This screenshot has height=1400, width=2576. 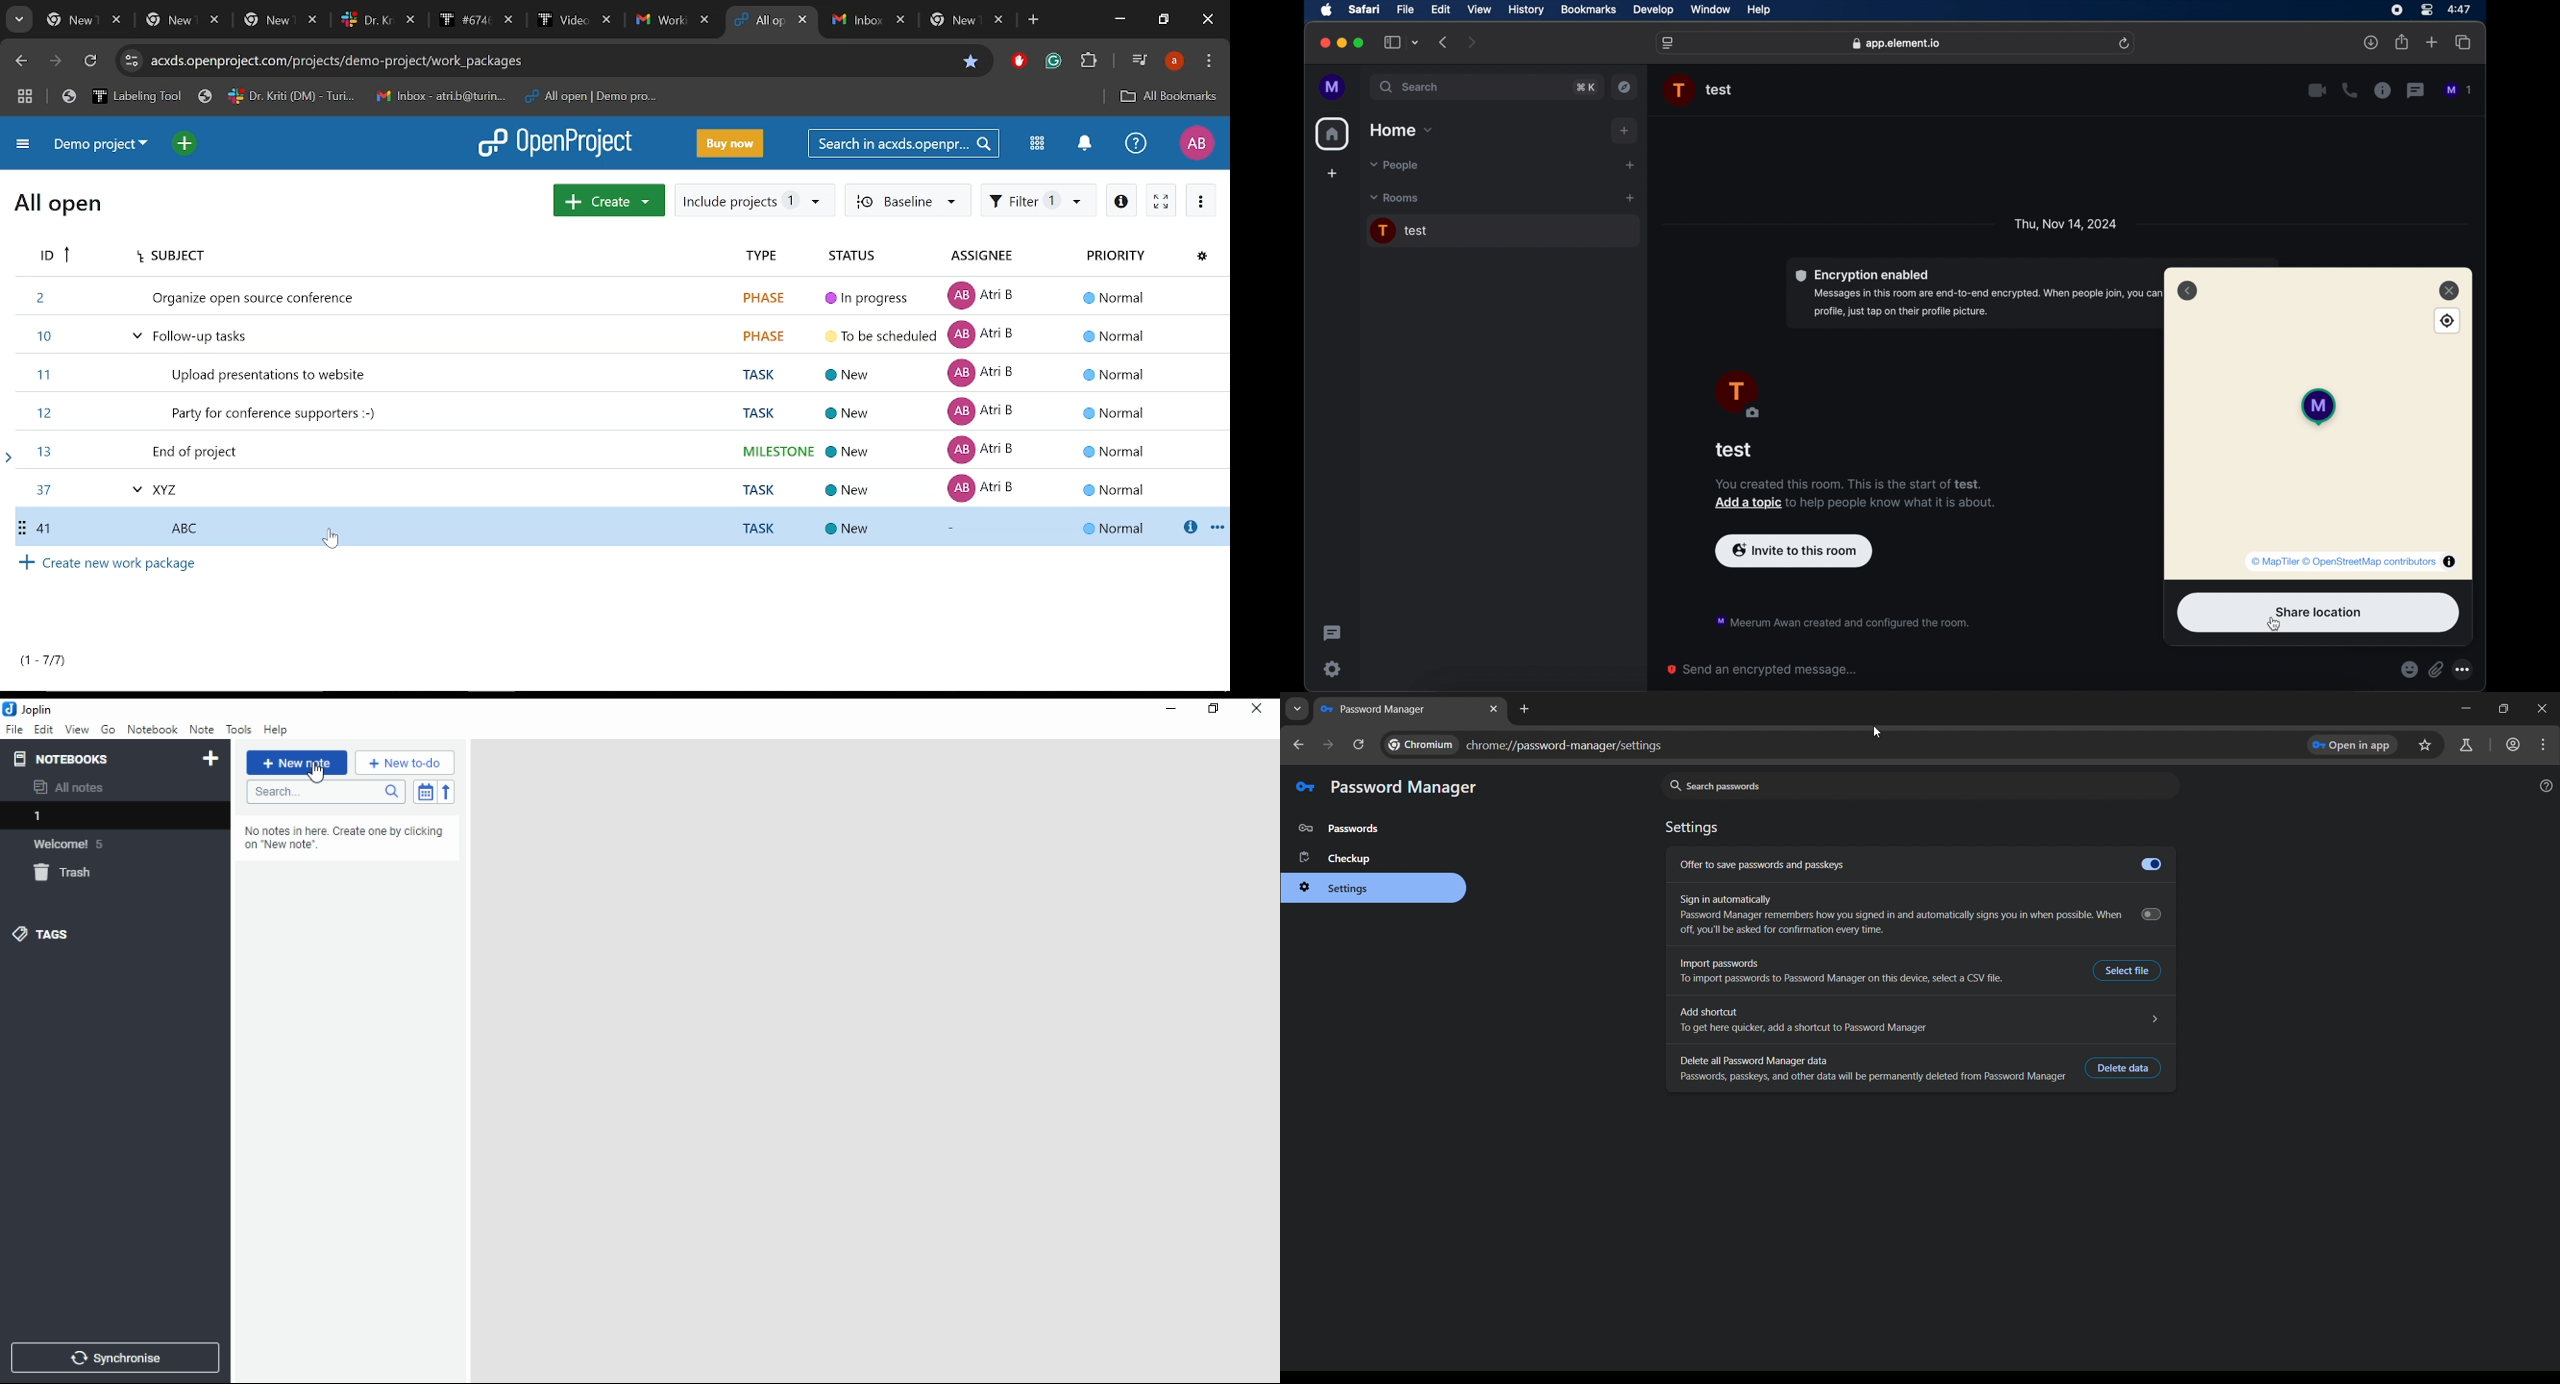 I want to click on search tabs, so click(x=1297, y=709).